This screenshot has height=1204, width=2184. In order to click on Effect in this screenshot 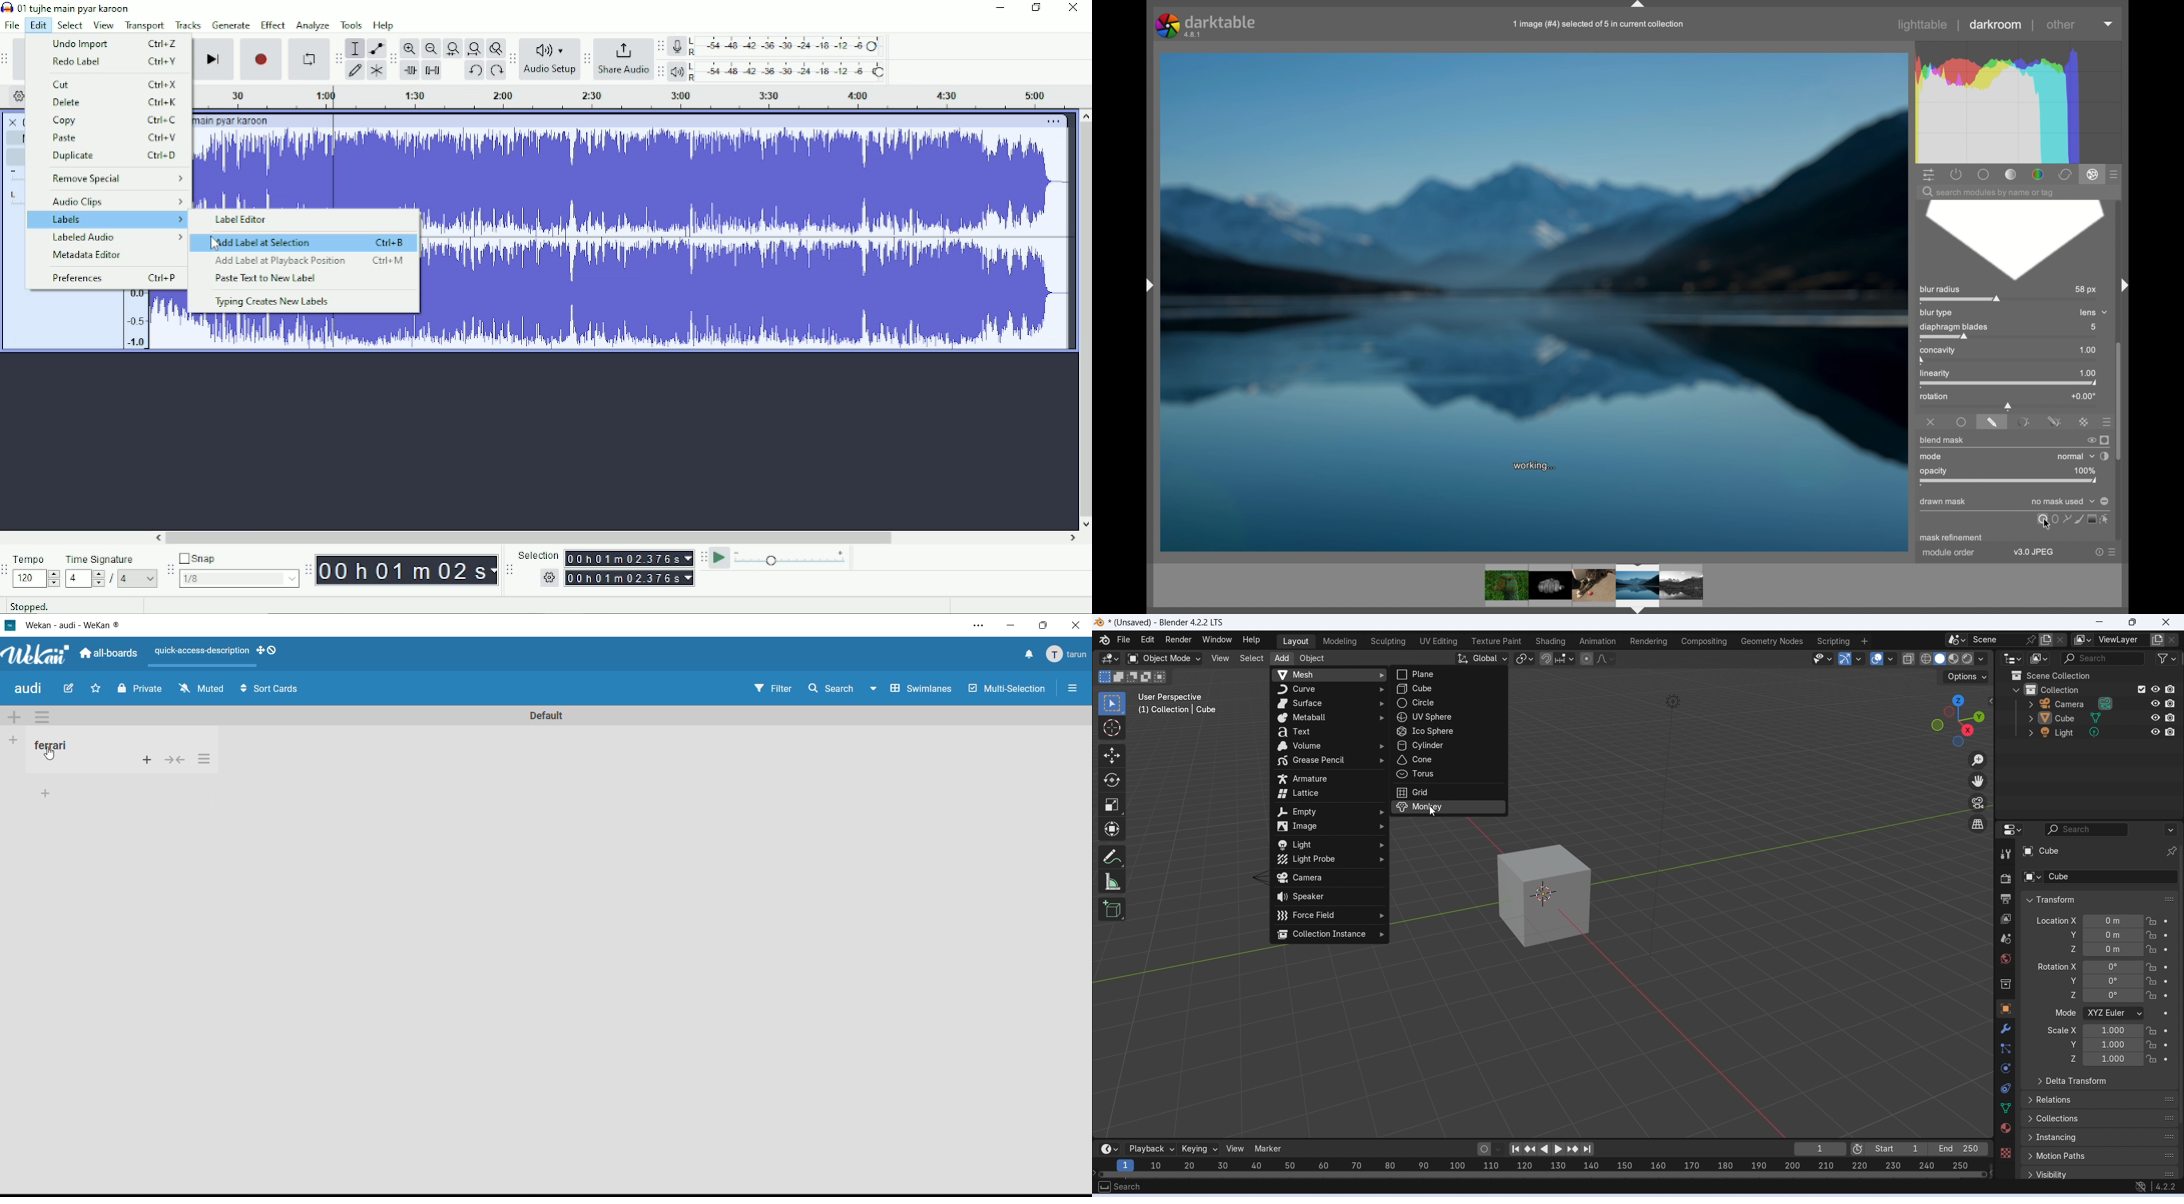, I will do `click(273, 24)`.